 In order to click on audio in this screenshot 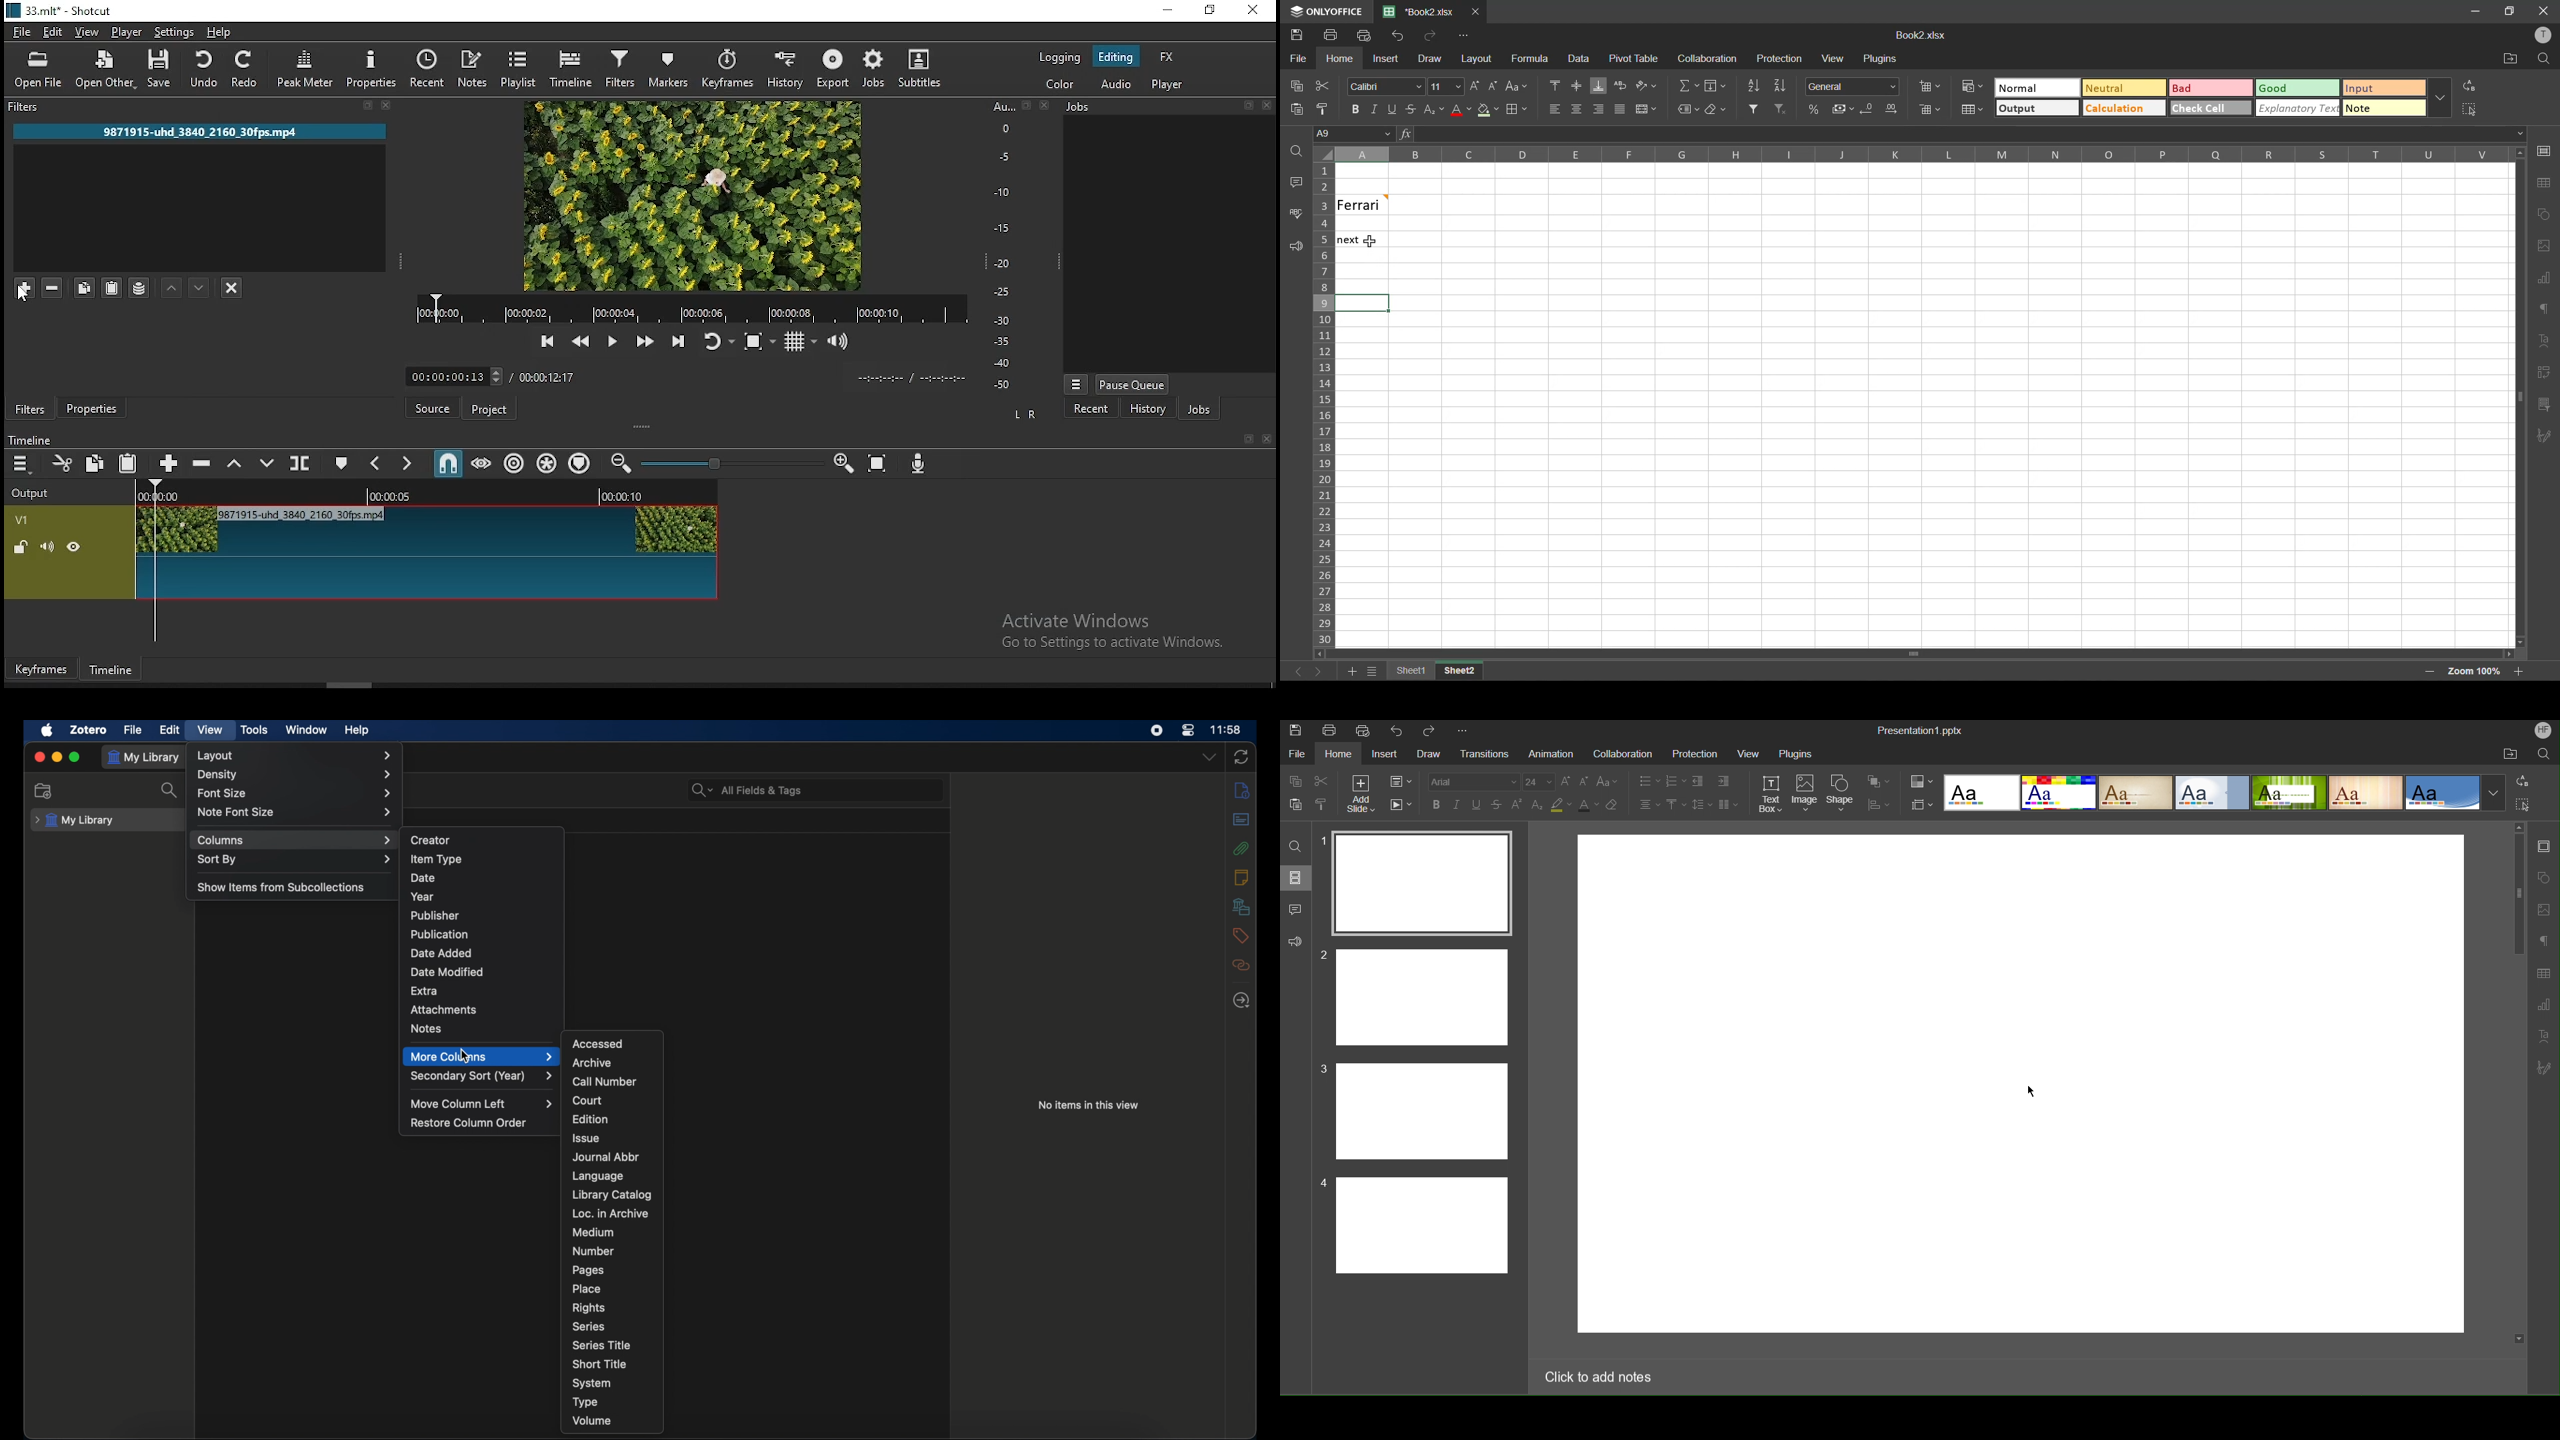, I will do `click(1118, 84)`.